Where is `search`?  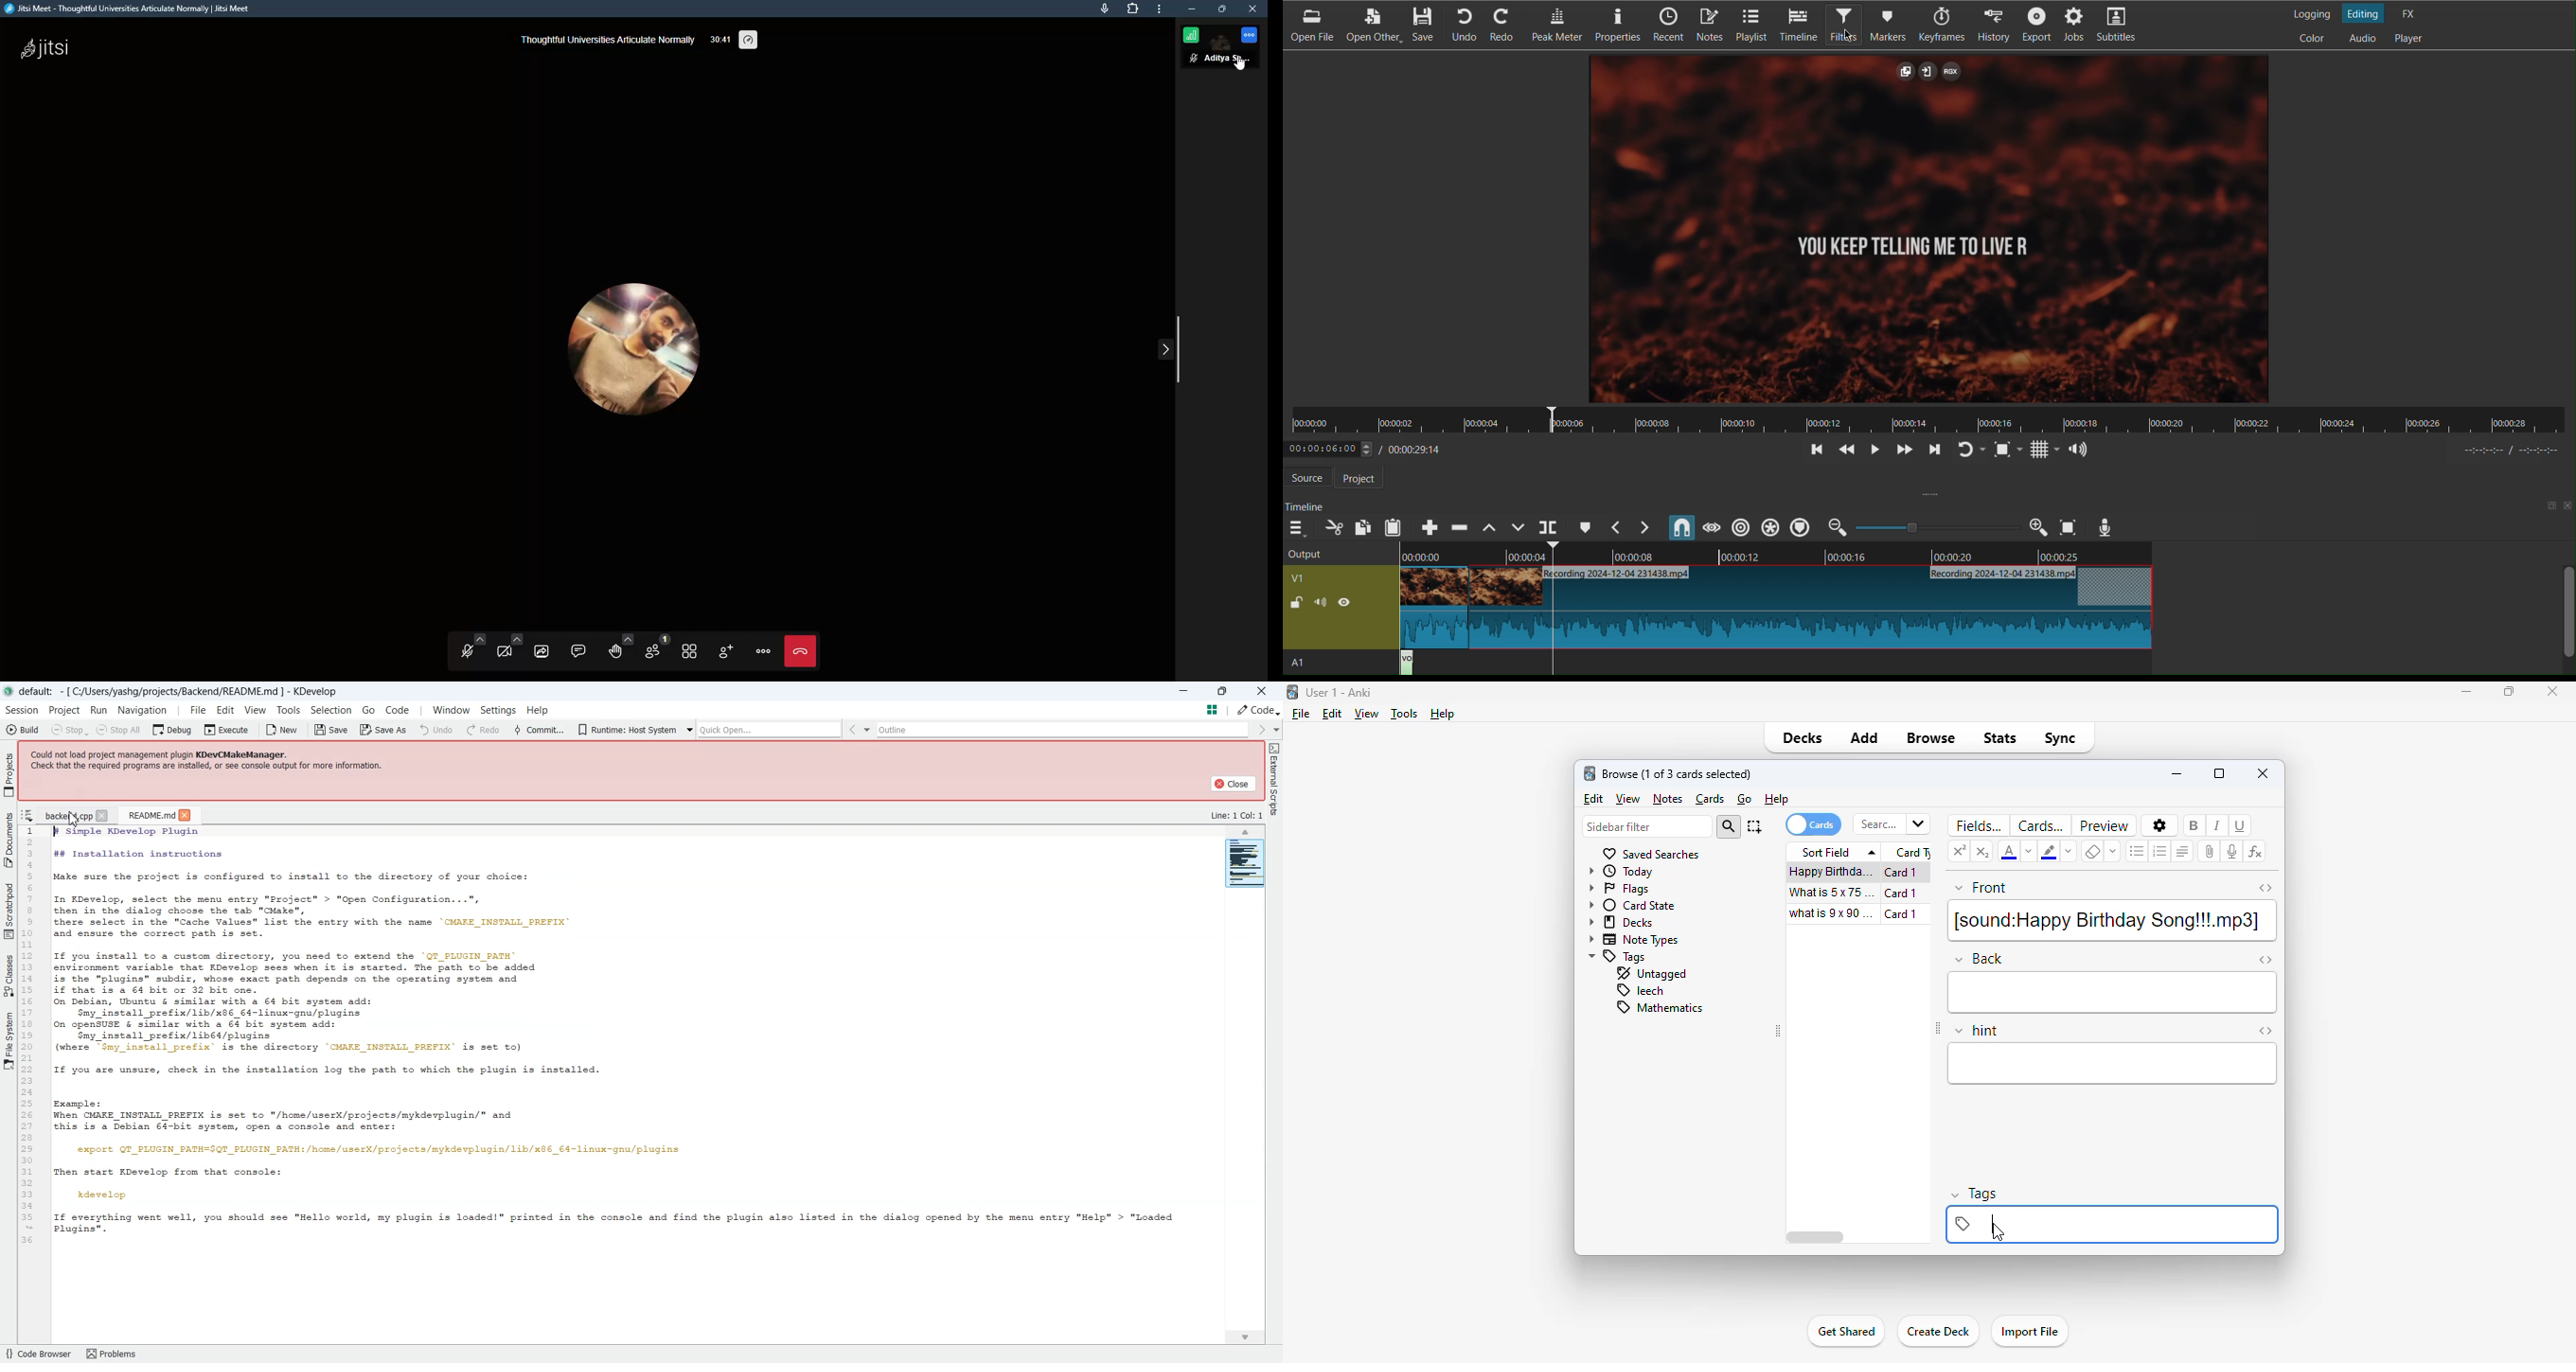 search is located at coordinates (1729, 827).